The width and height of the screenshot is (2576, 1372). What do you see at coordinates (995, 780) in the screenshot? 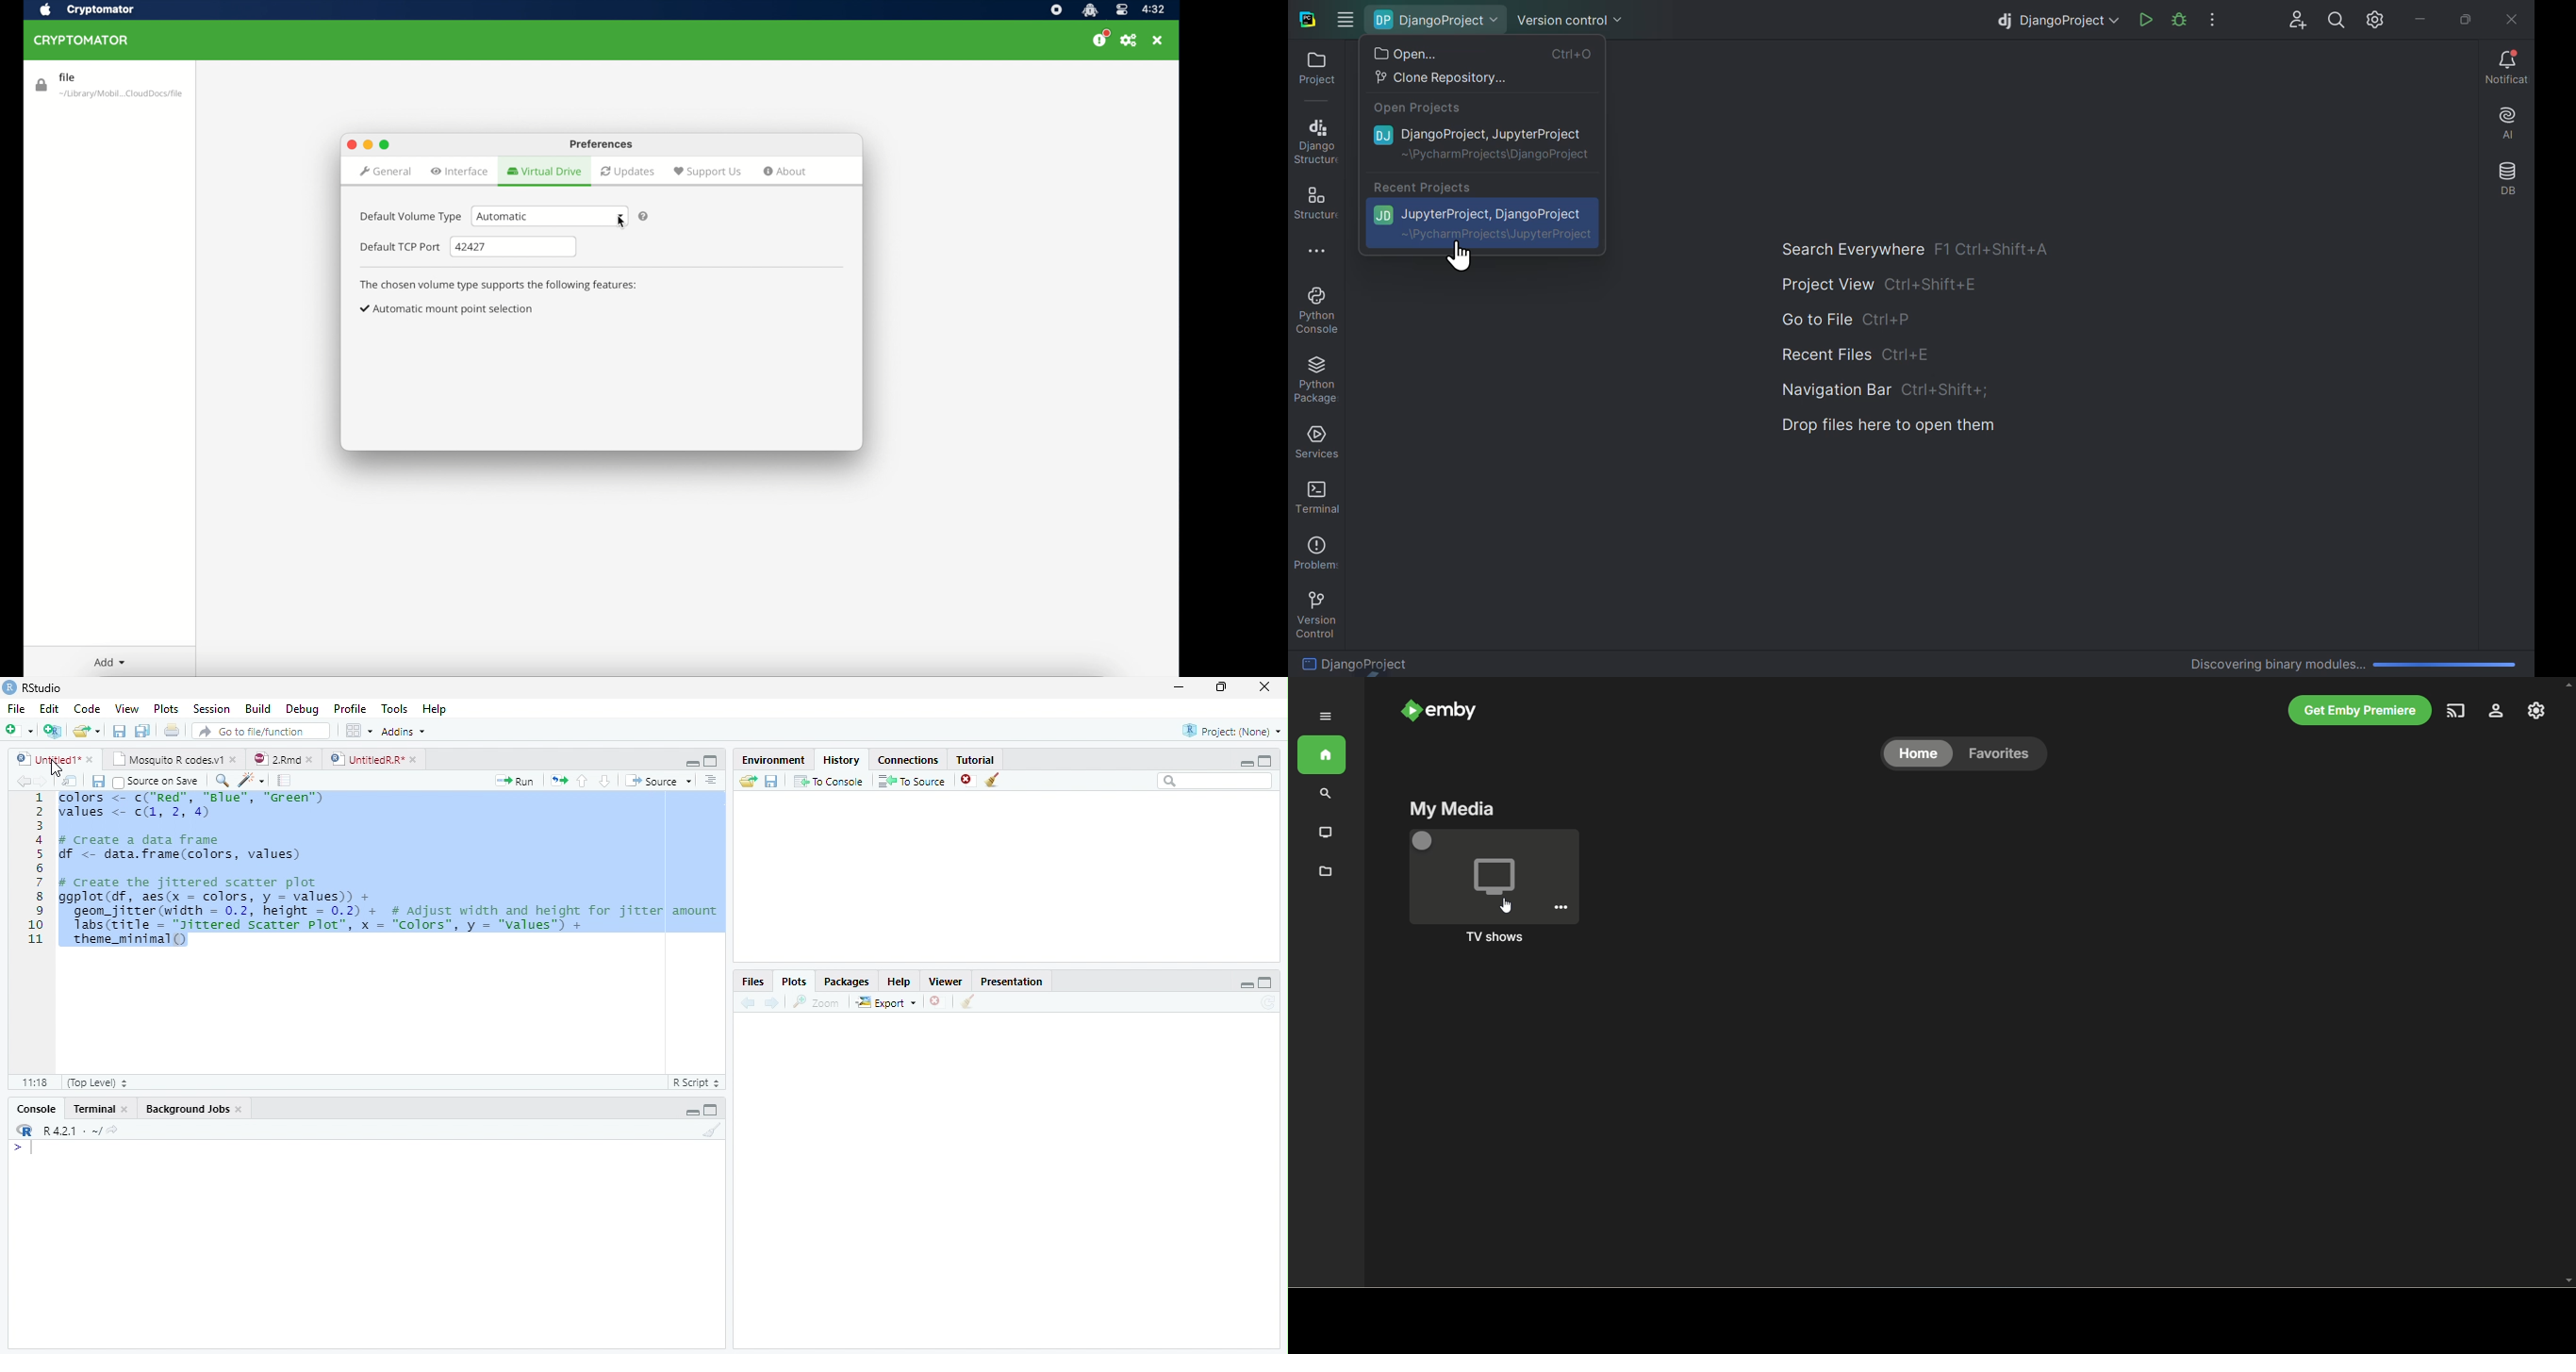
I see `Clear all history entries` at bounding box center [995, 780].